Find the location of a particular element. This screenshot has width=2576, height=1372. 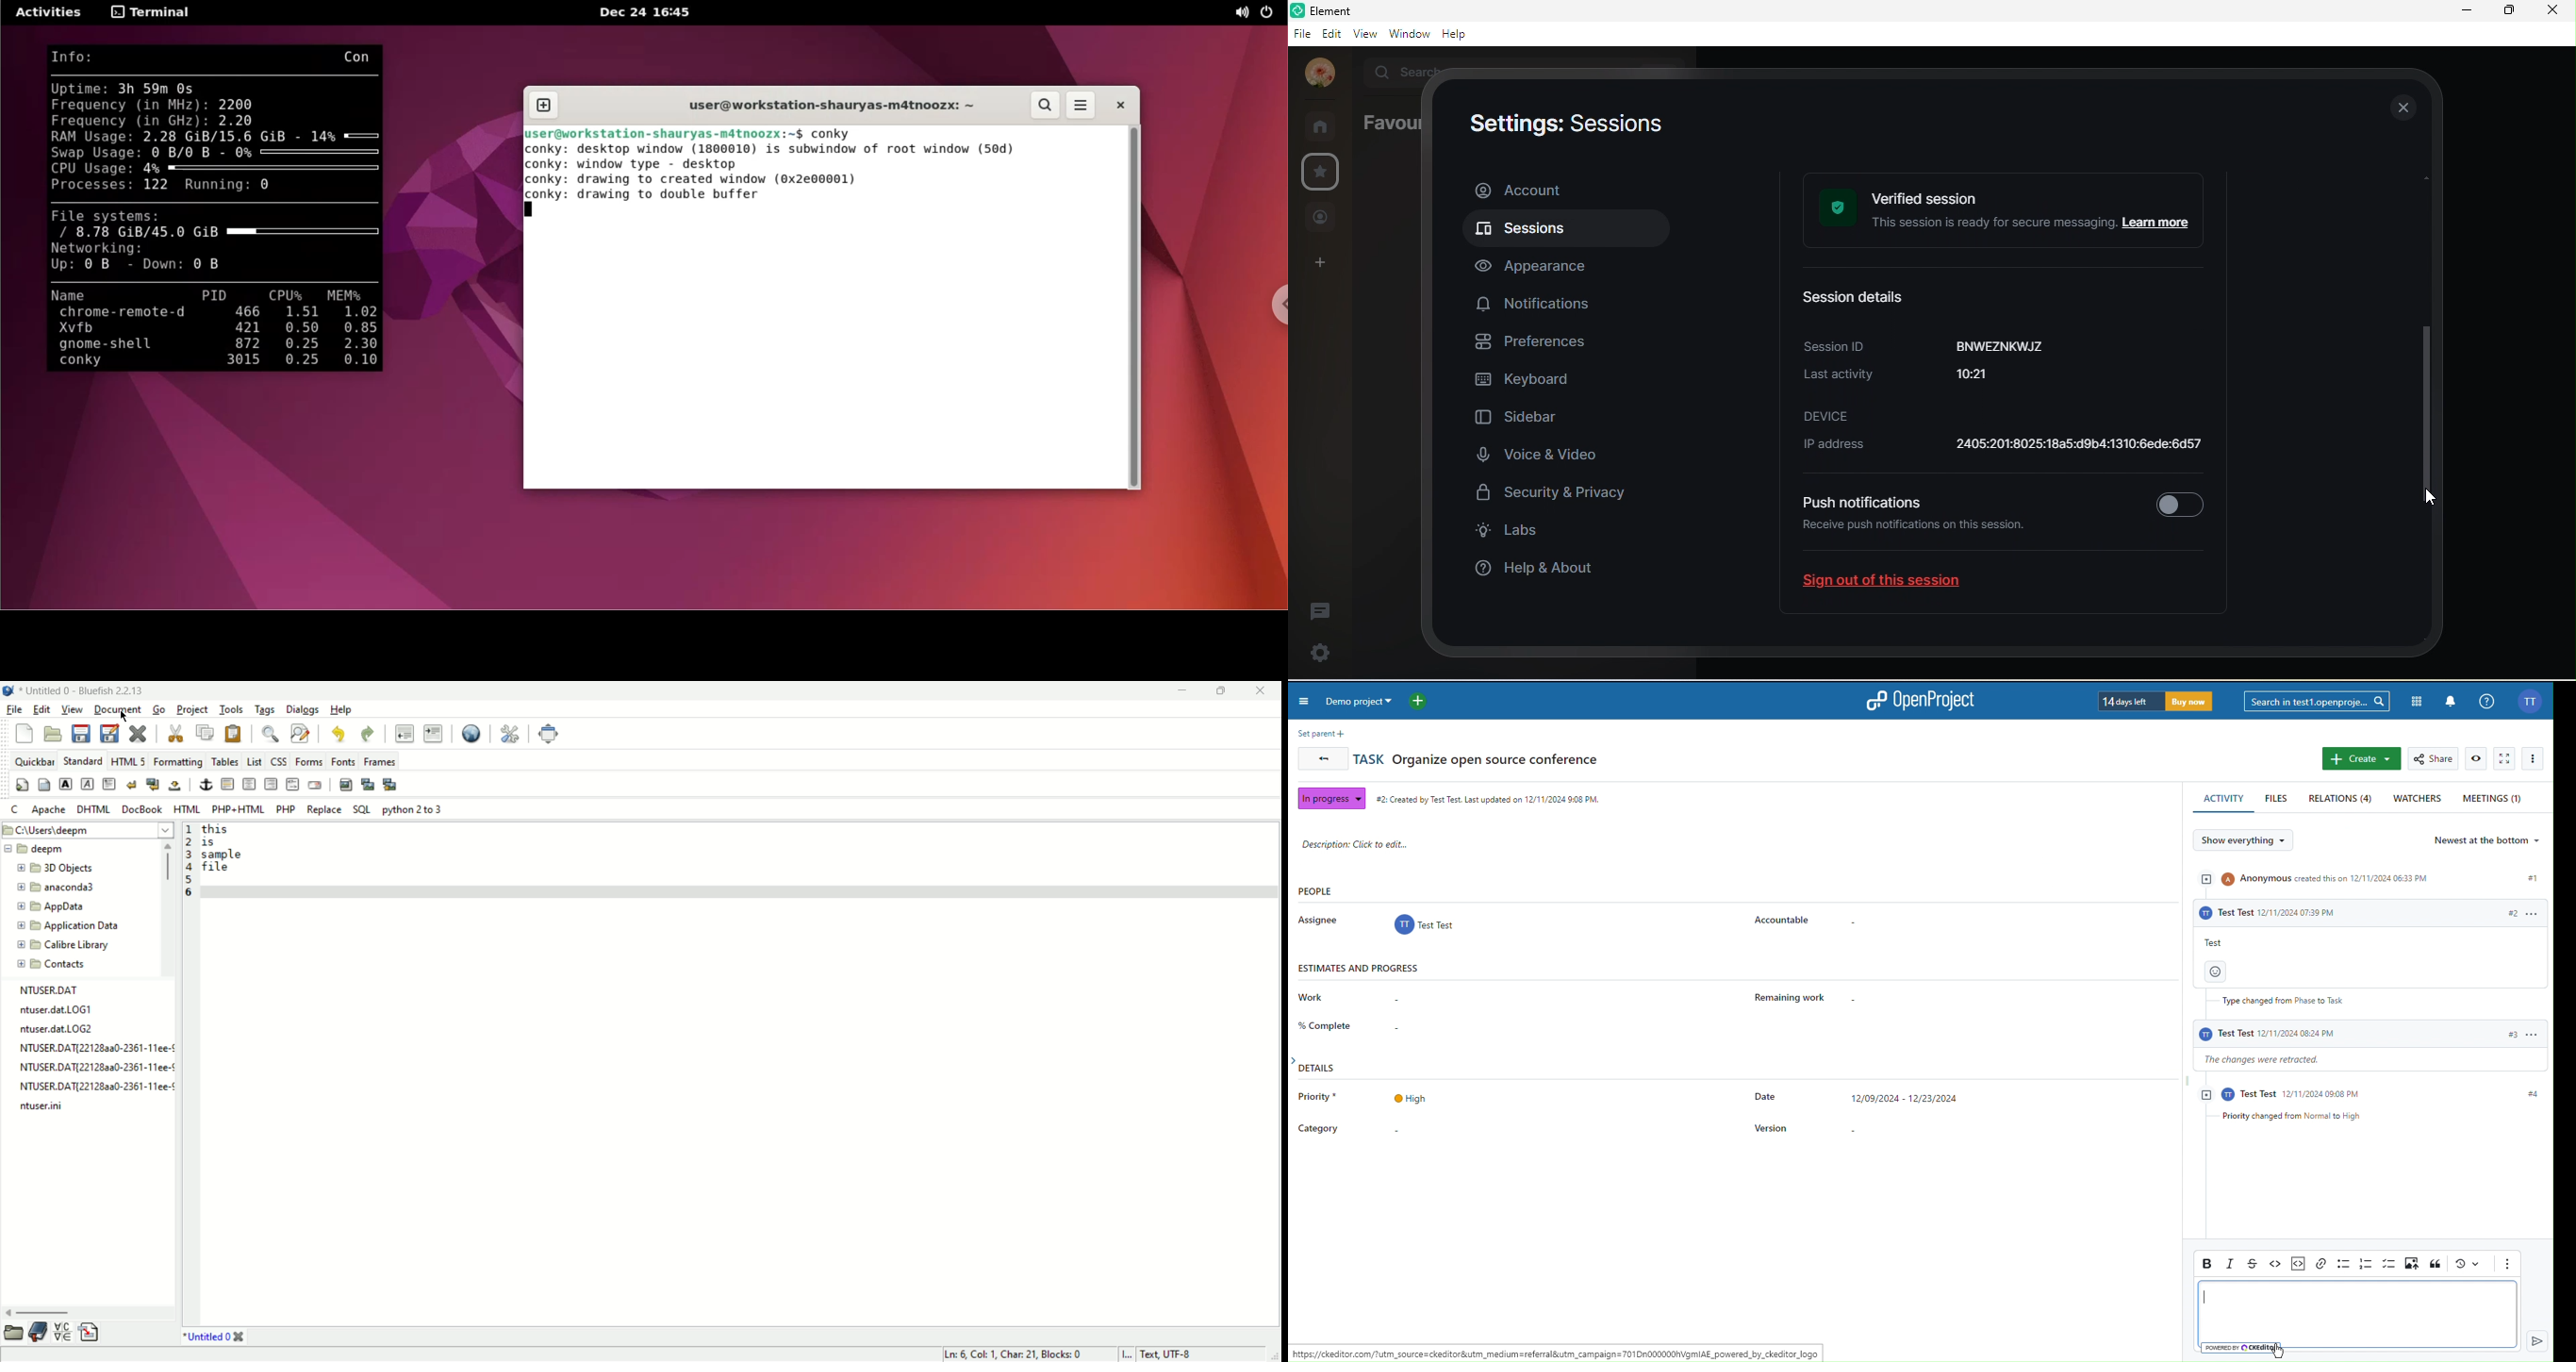

document is located at coordinates (120, 710).